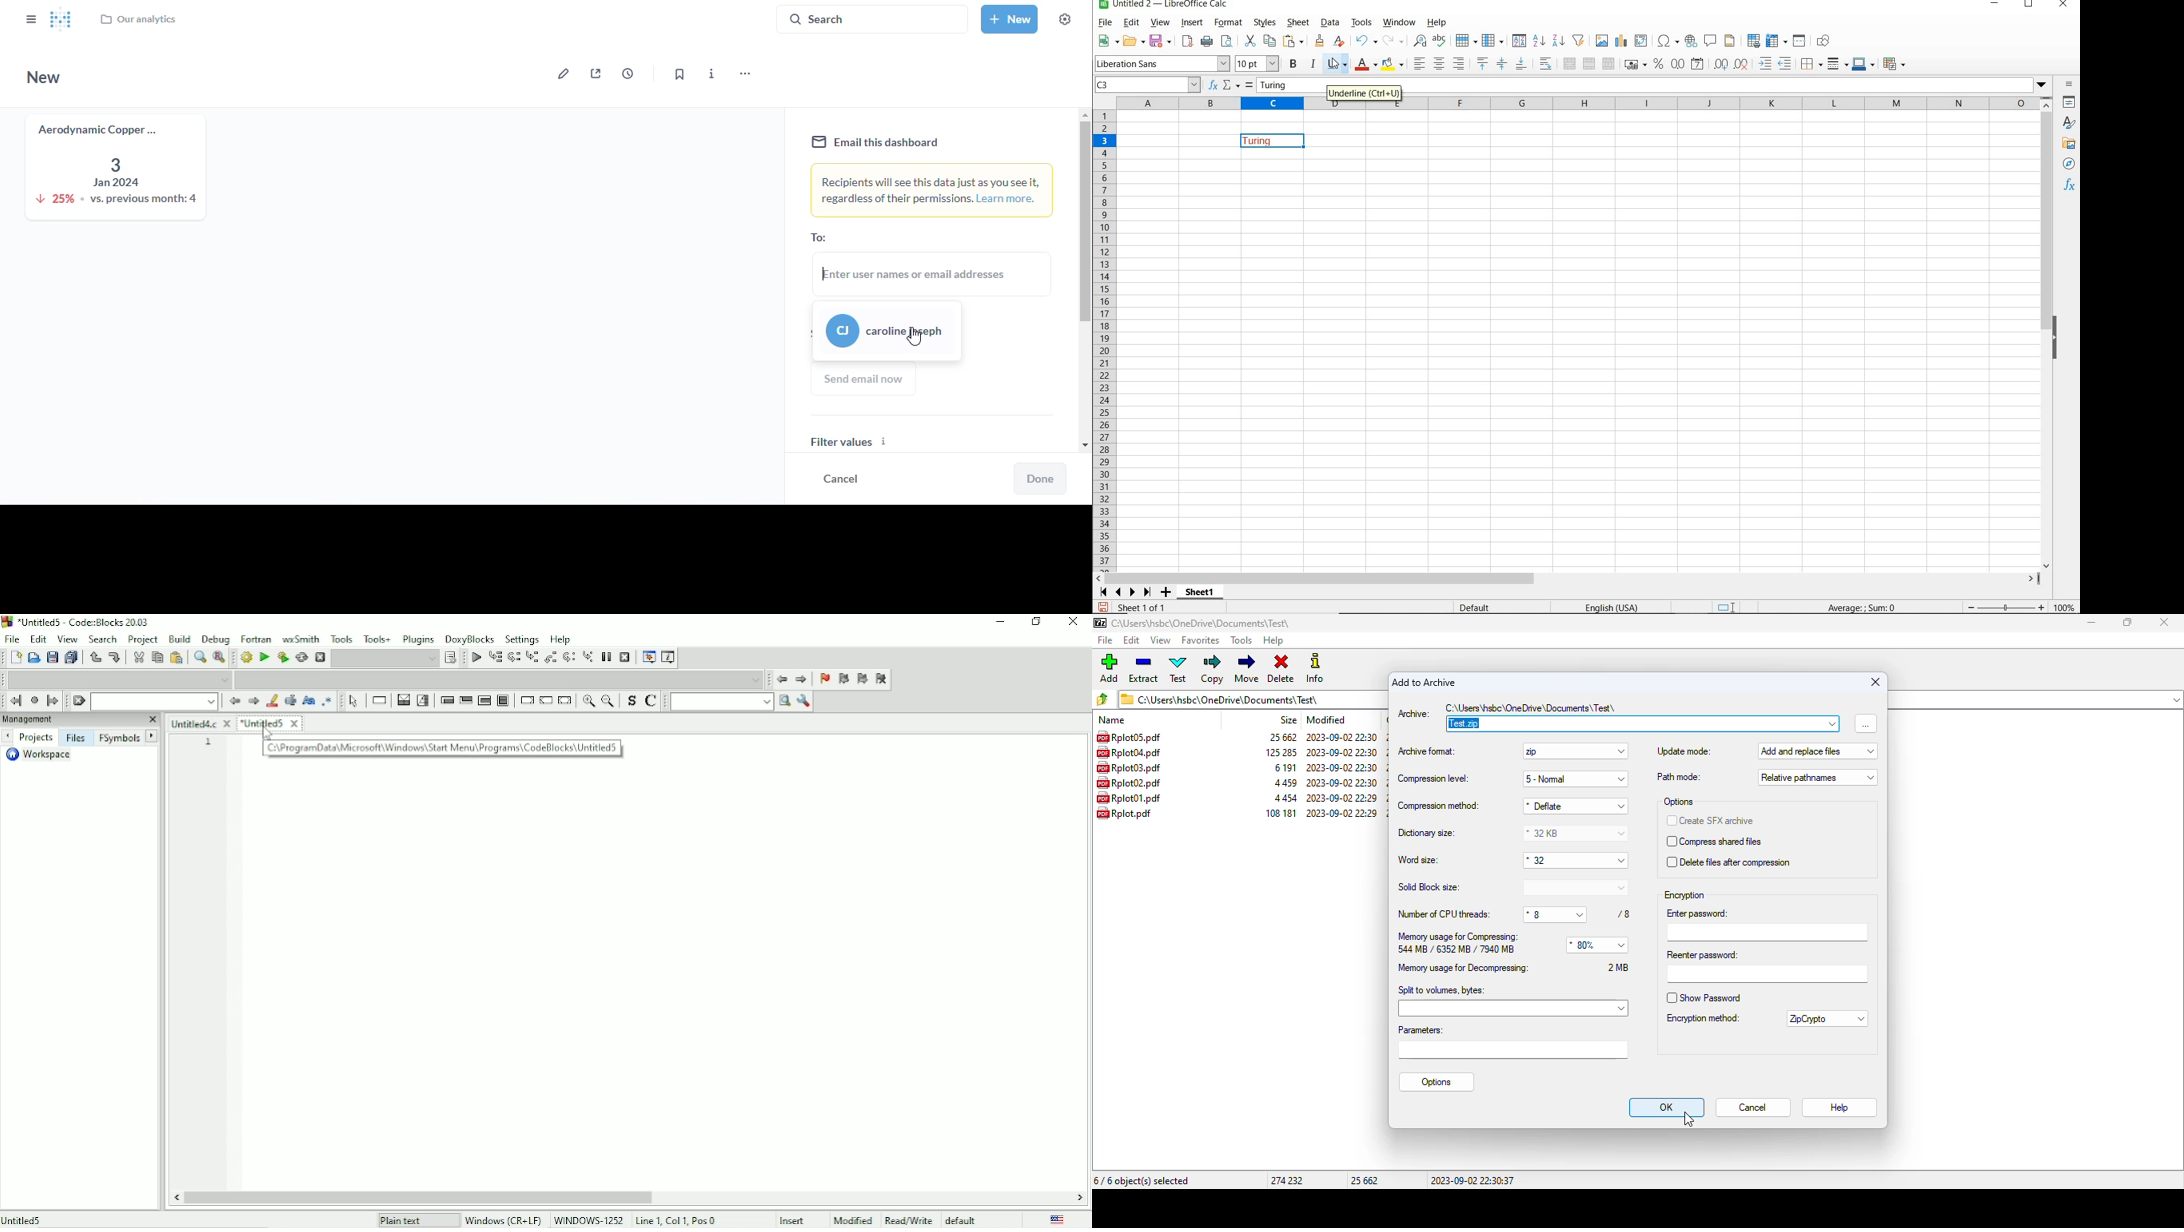  Describe the element at coordinates (560, 74) in the screenshot. I see `edit dashboard` at that location.